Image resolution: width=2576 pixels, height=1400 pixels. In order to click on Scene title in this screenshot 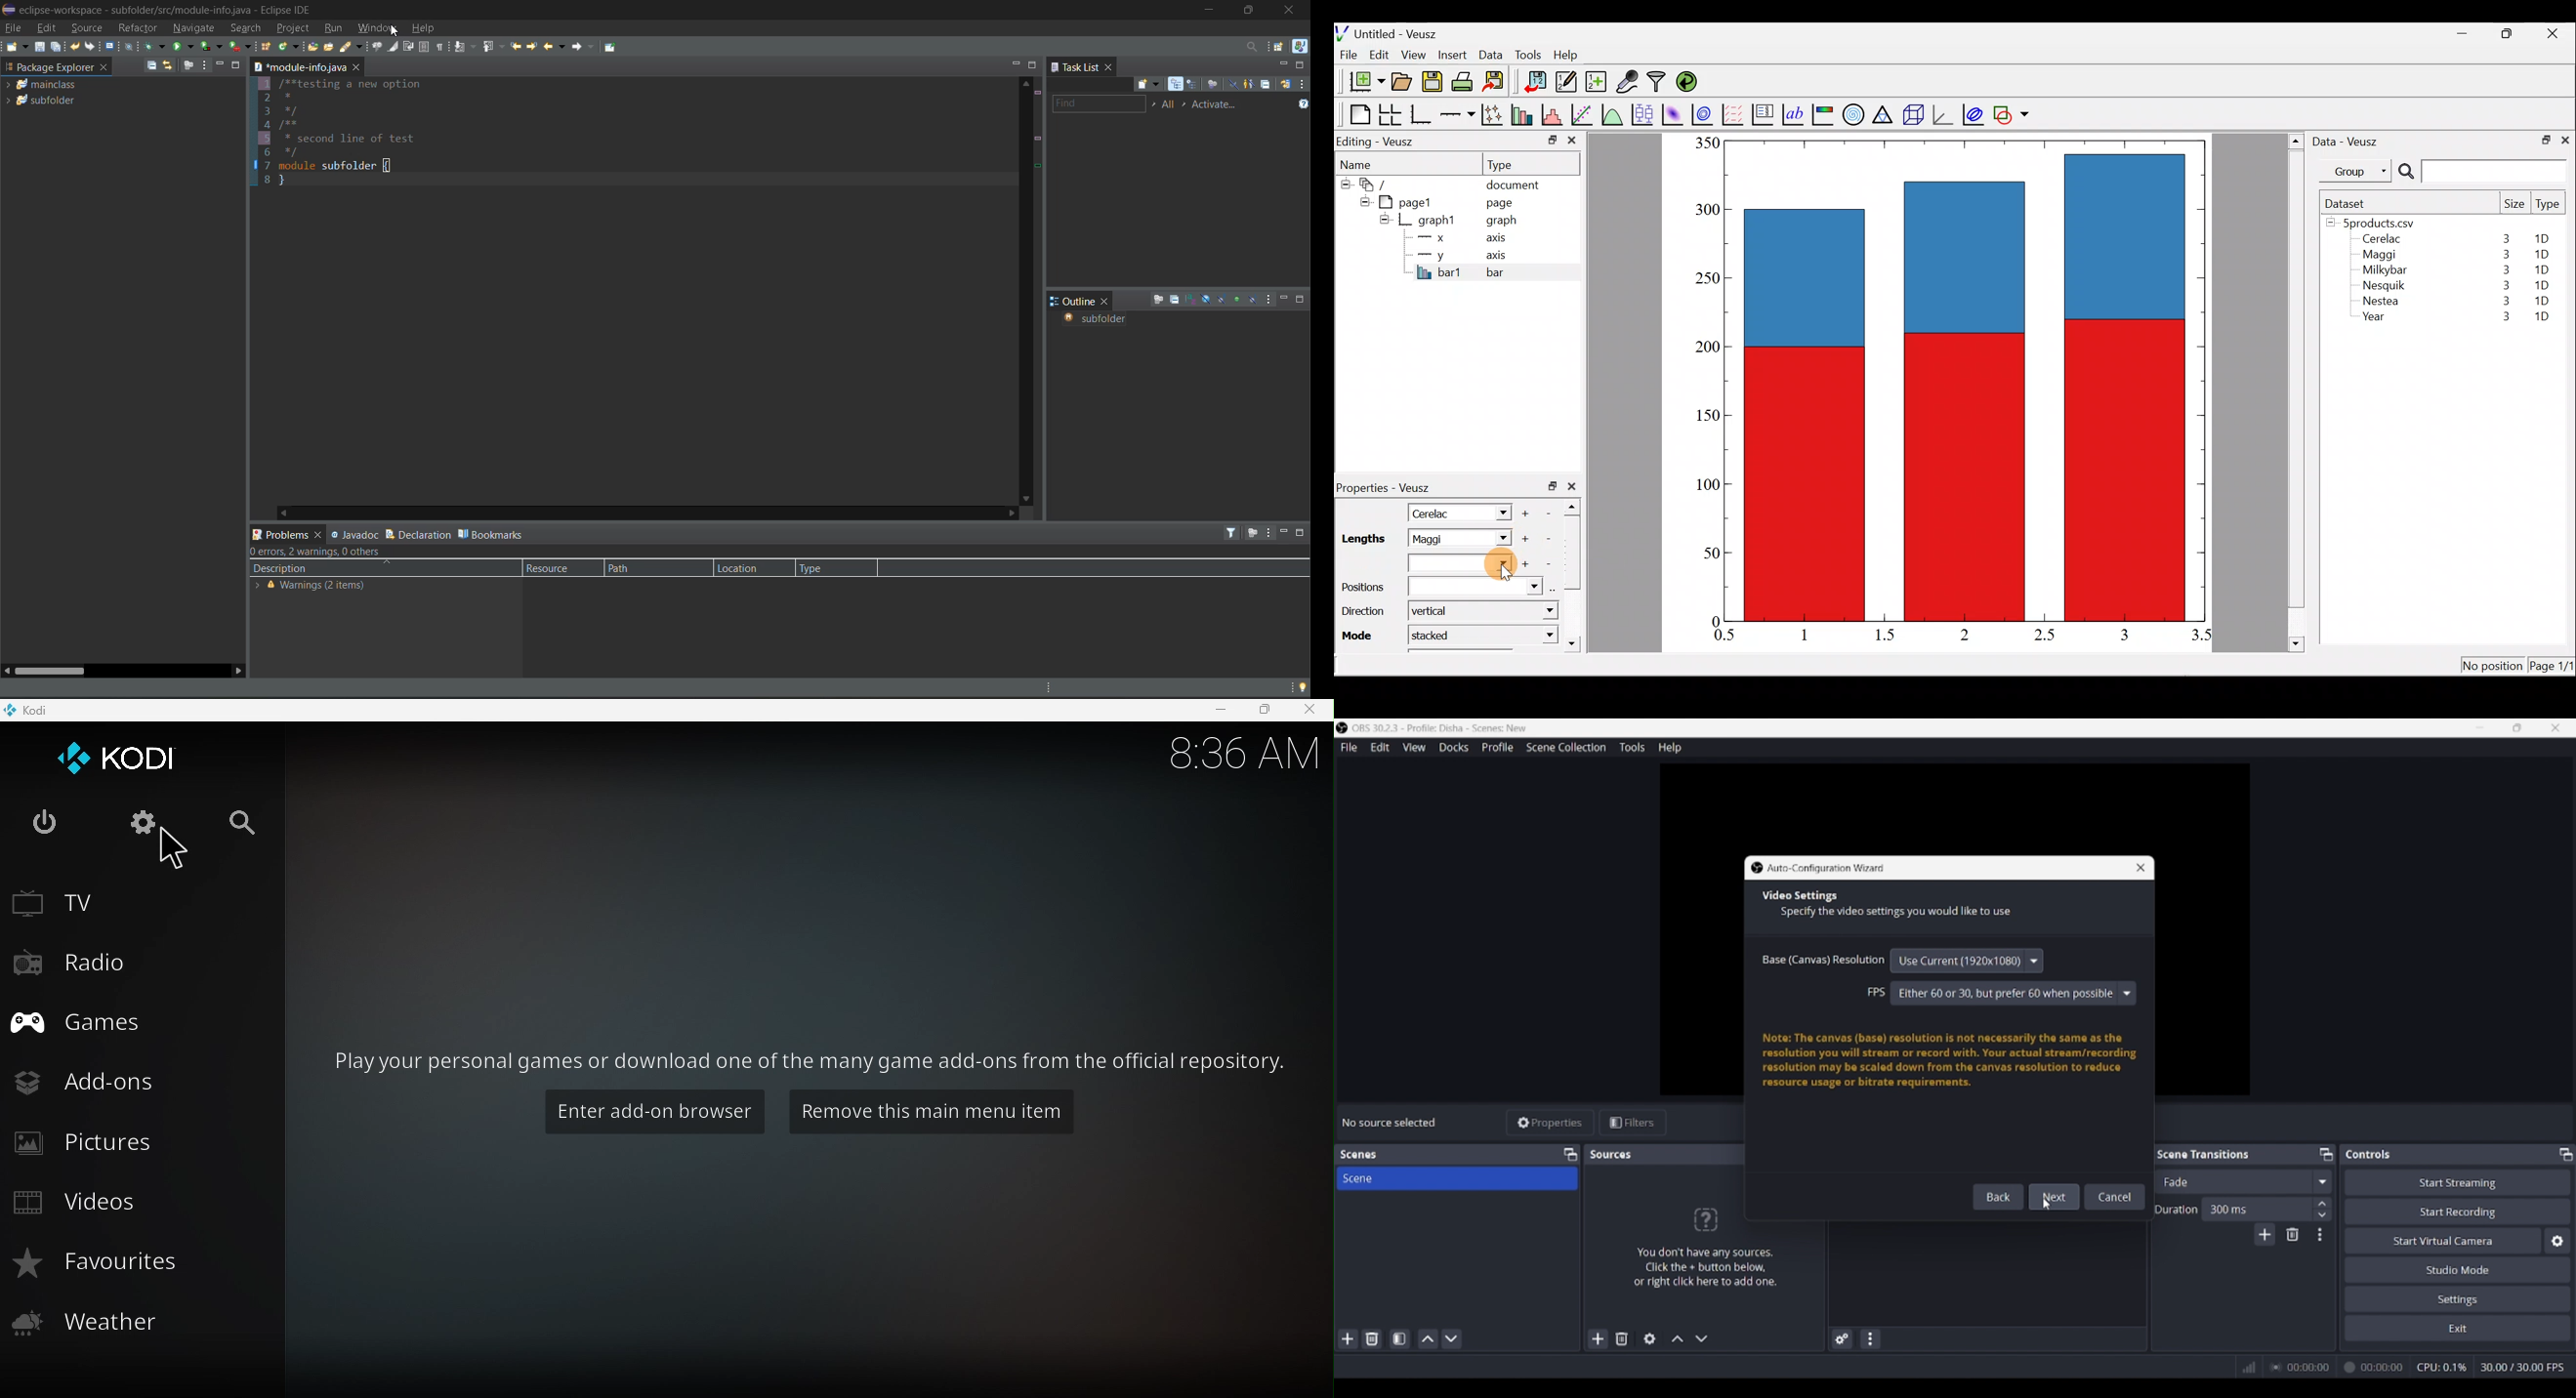, I will do `click(1457, 1178)`.